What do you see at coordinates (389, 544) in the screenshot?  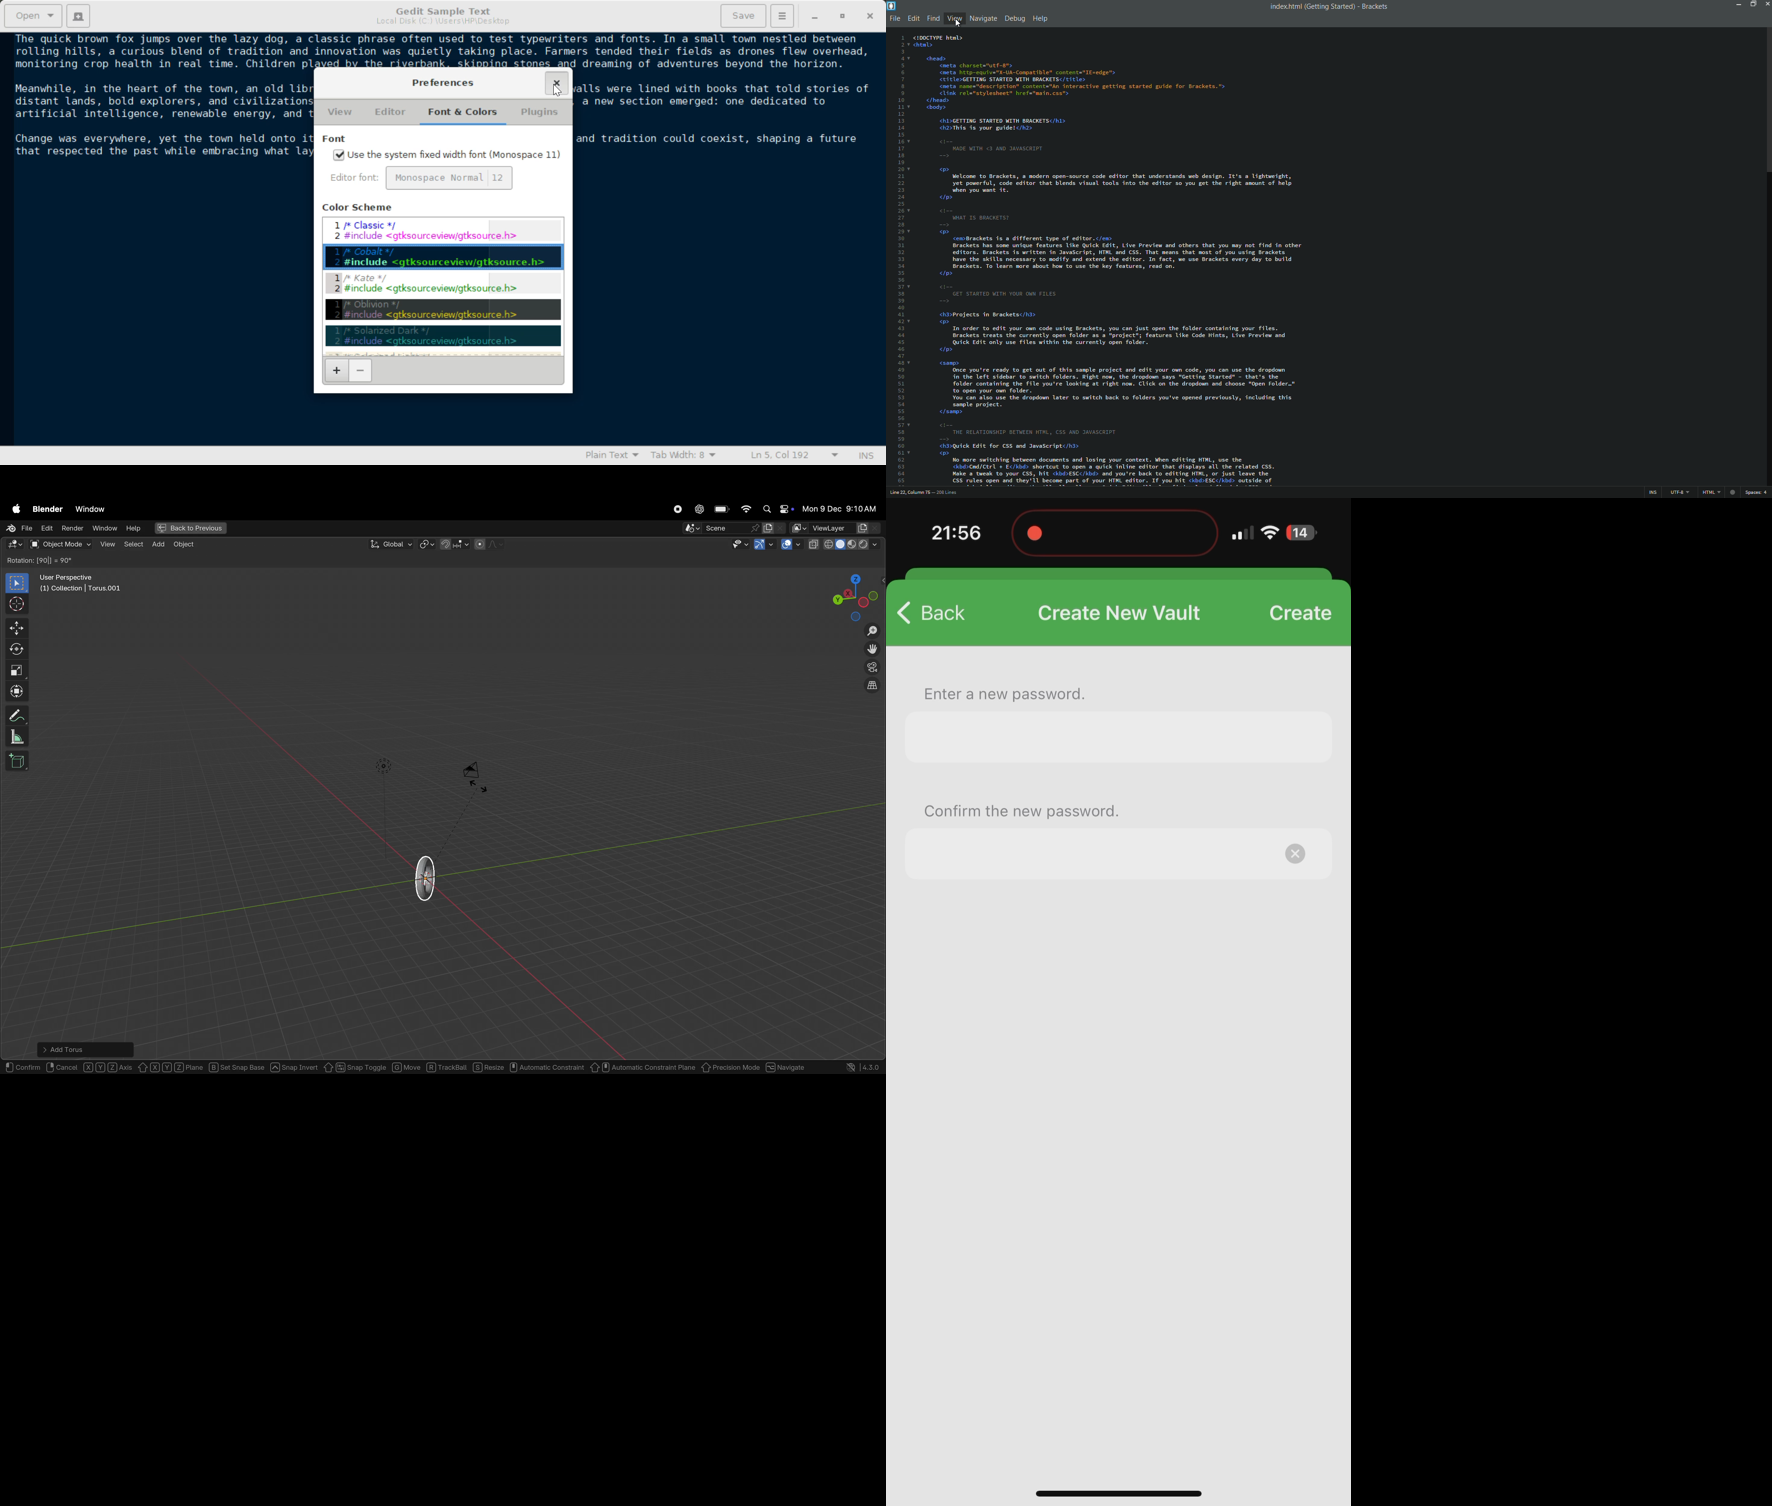 I see `global` at bounding box center [389, 544].